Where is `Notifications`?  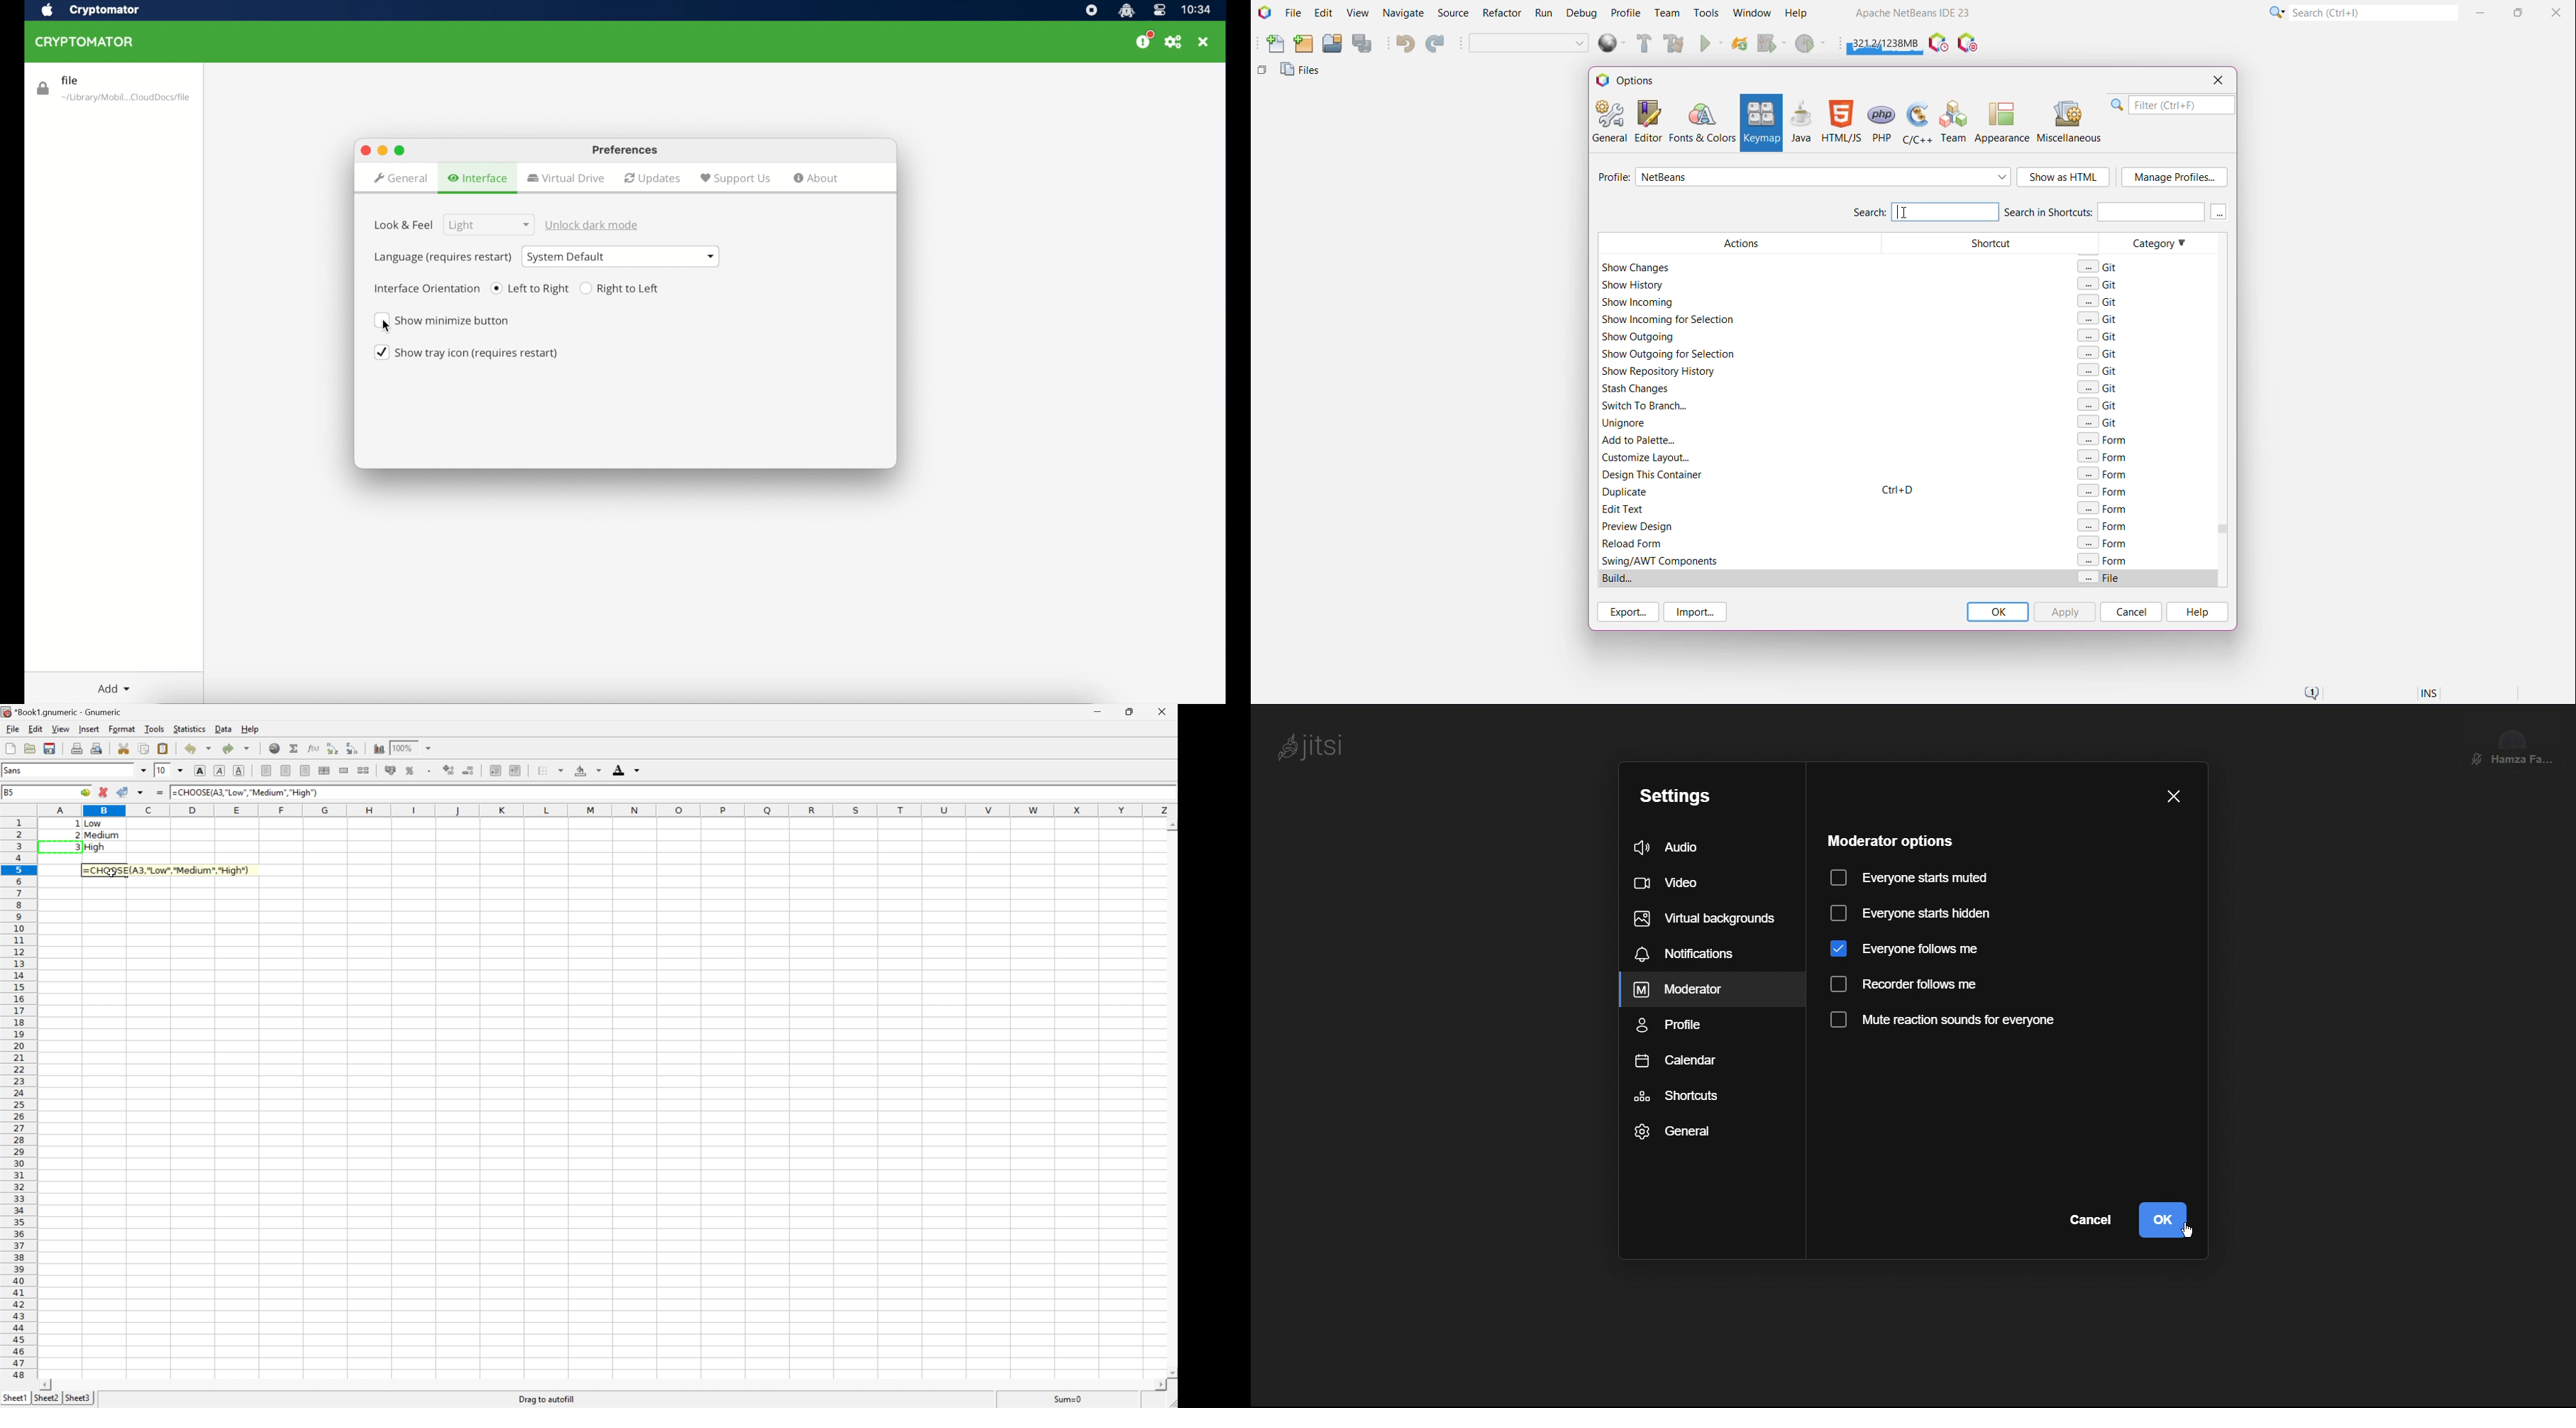 Notifications is located at coordinates (1689, 953).